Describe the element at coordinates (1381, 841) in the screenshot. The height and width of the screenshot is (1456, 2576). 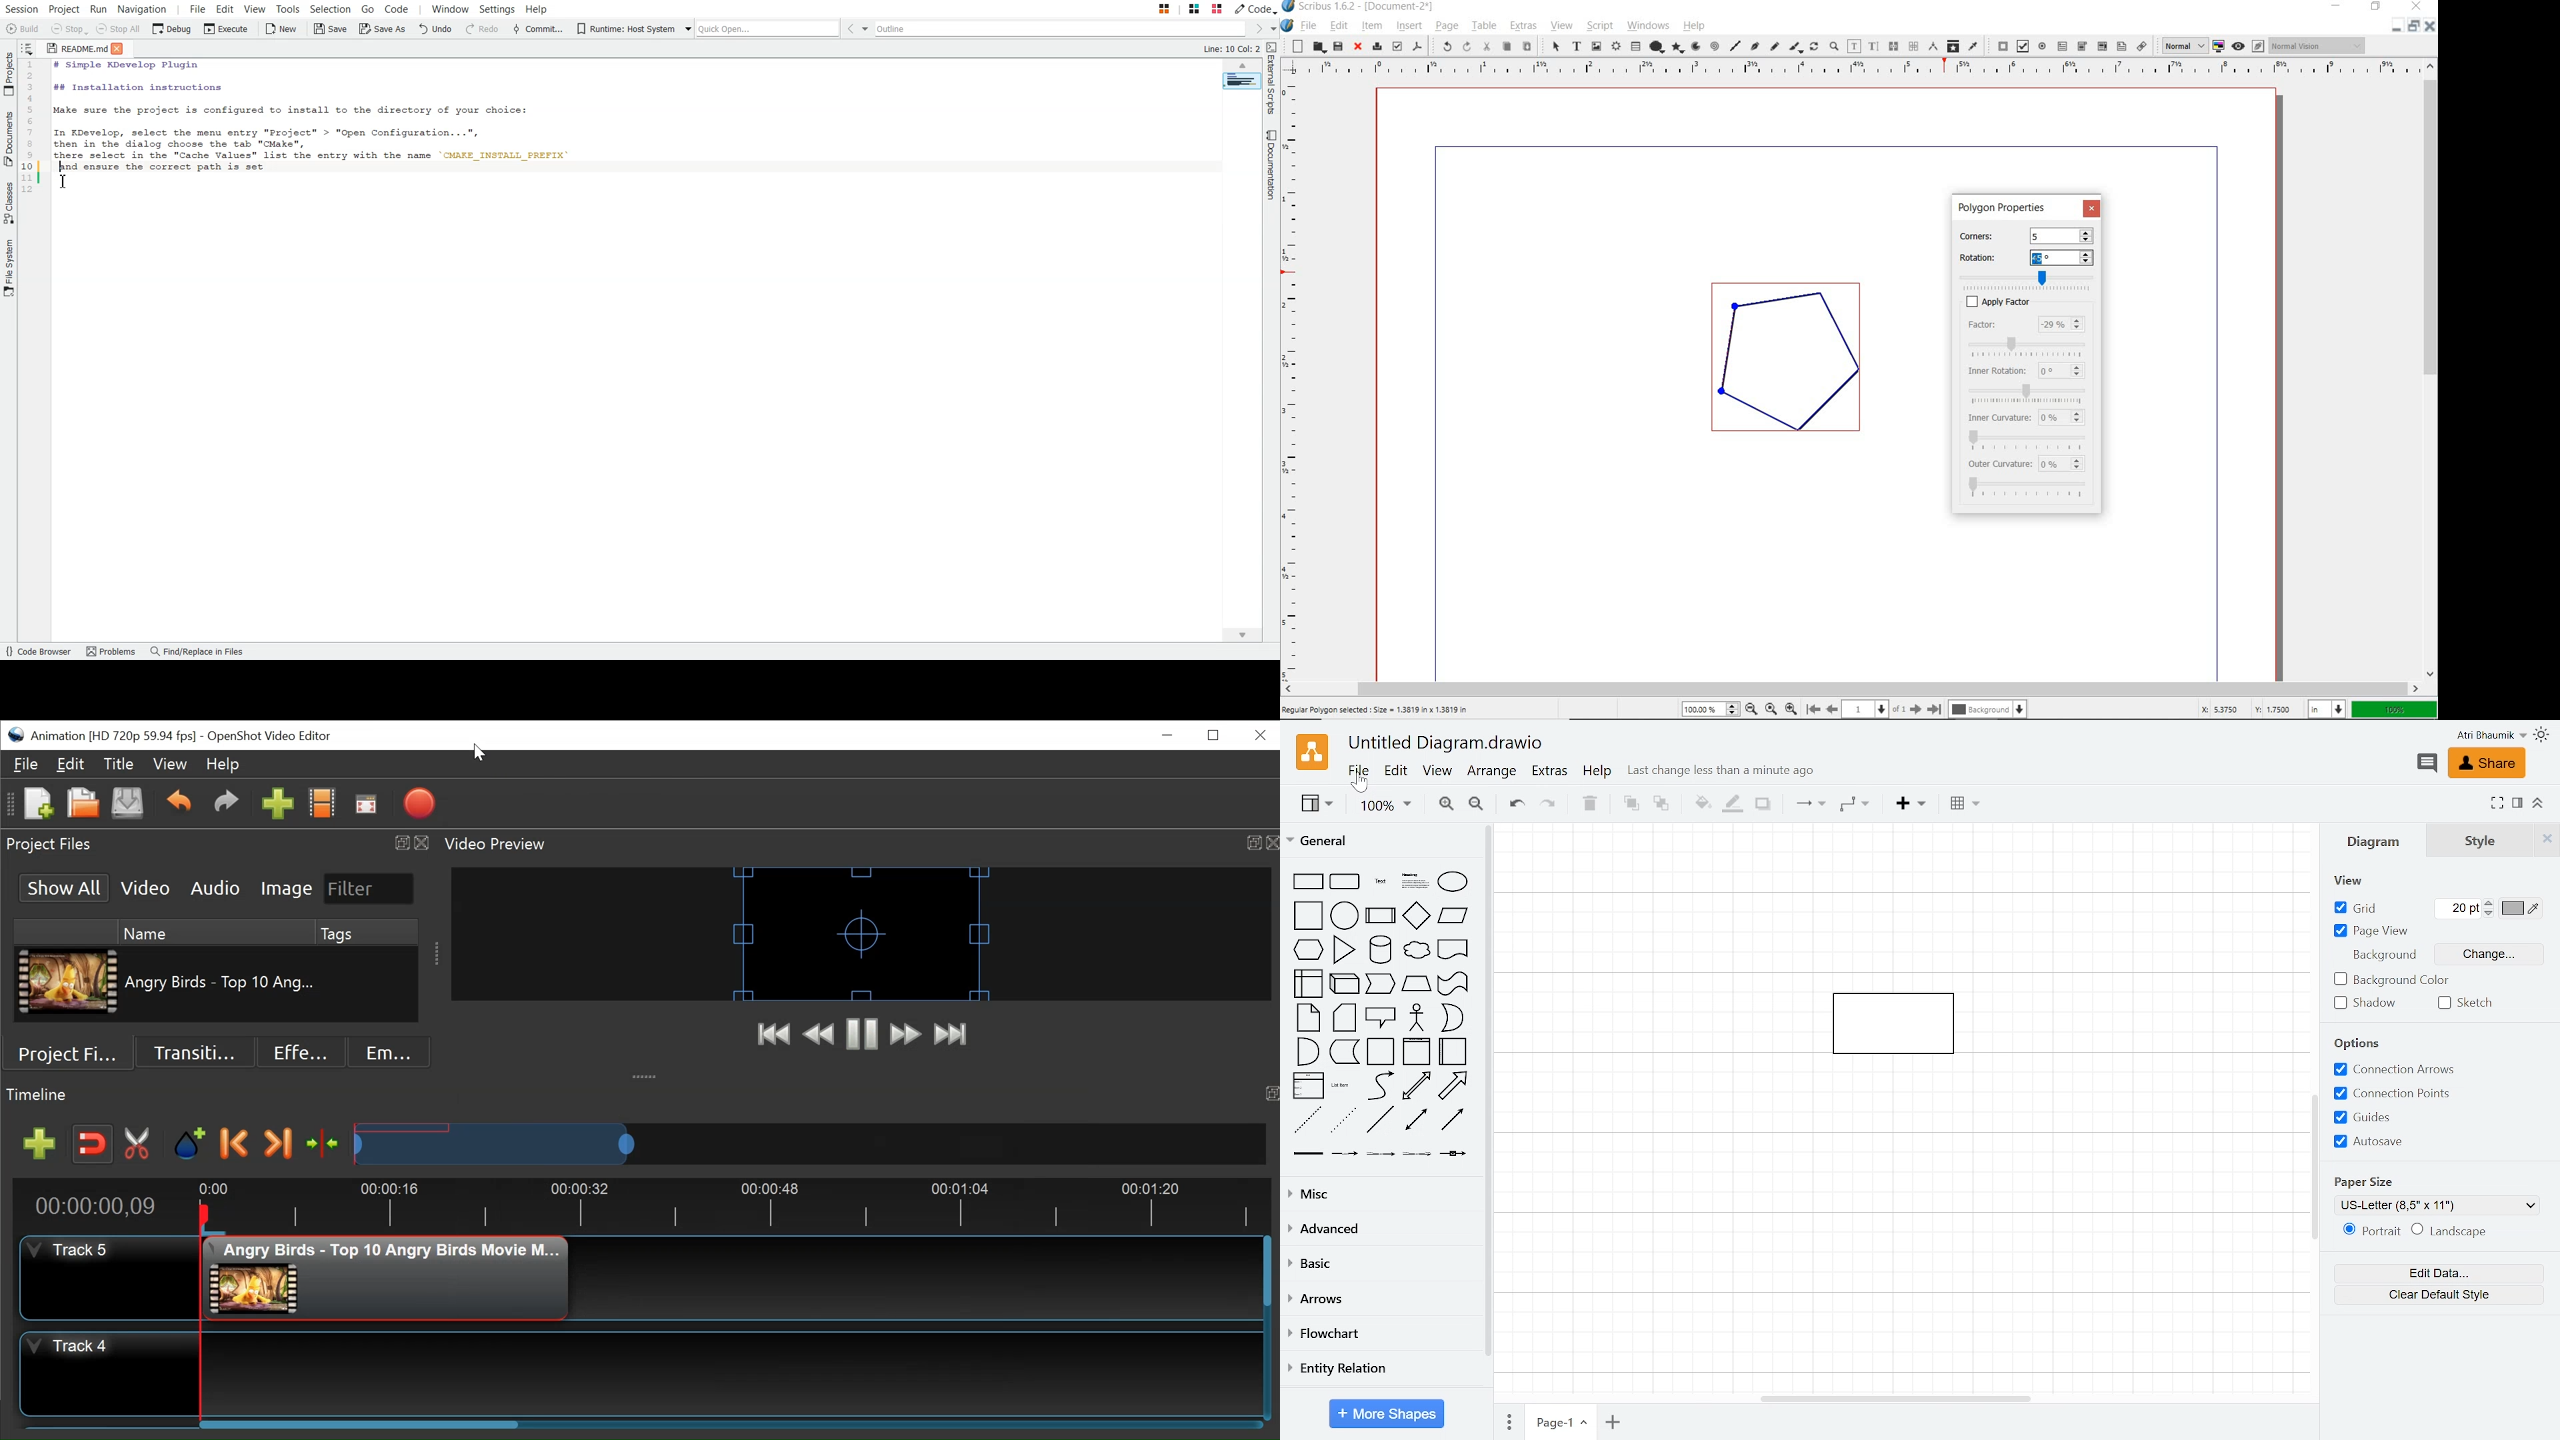
I see `General` at that location.